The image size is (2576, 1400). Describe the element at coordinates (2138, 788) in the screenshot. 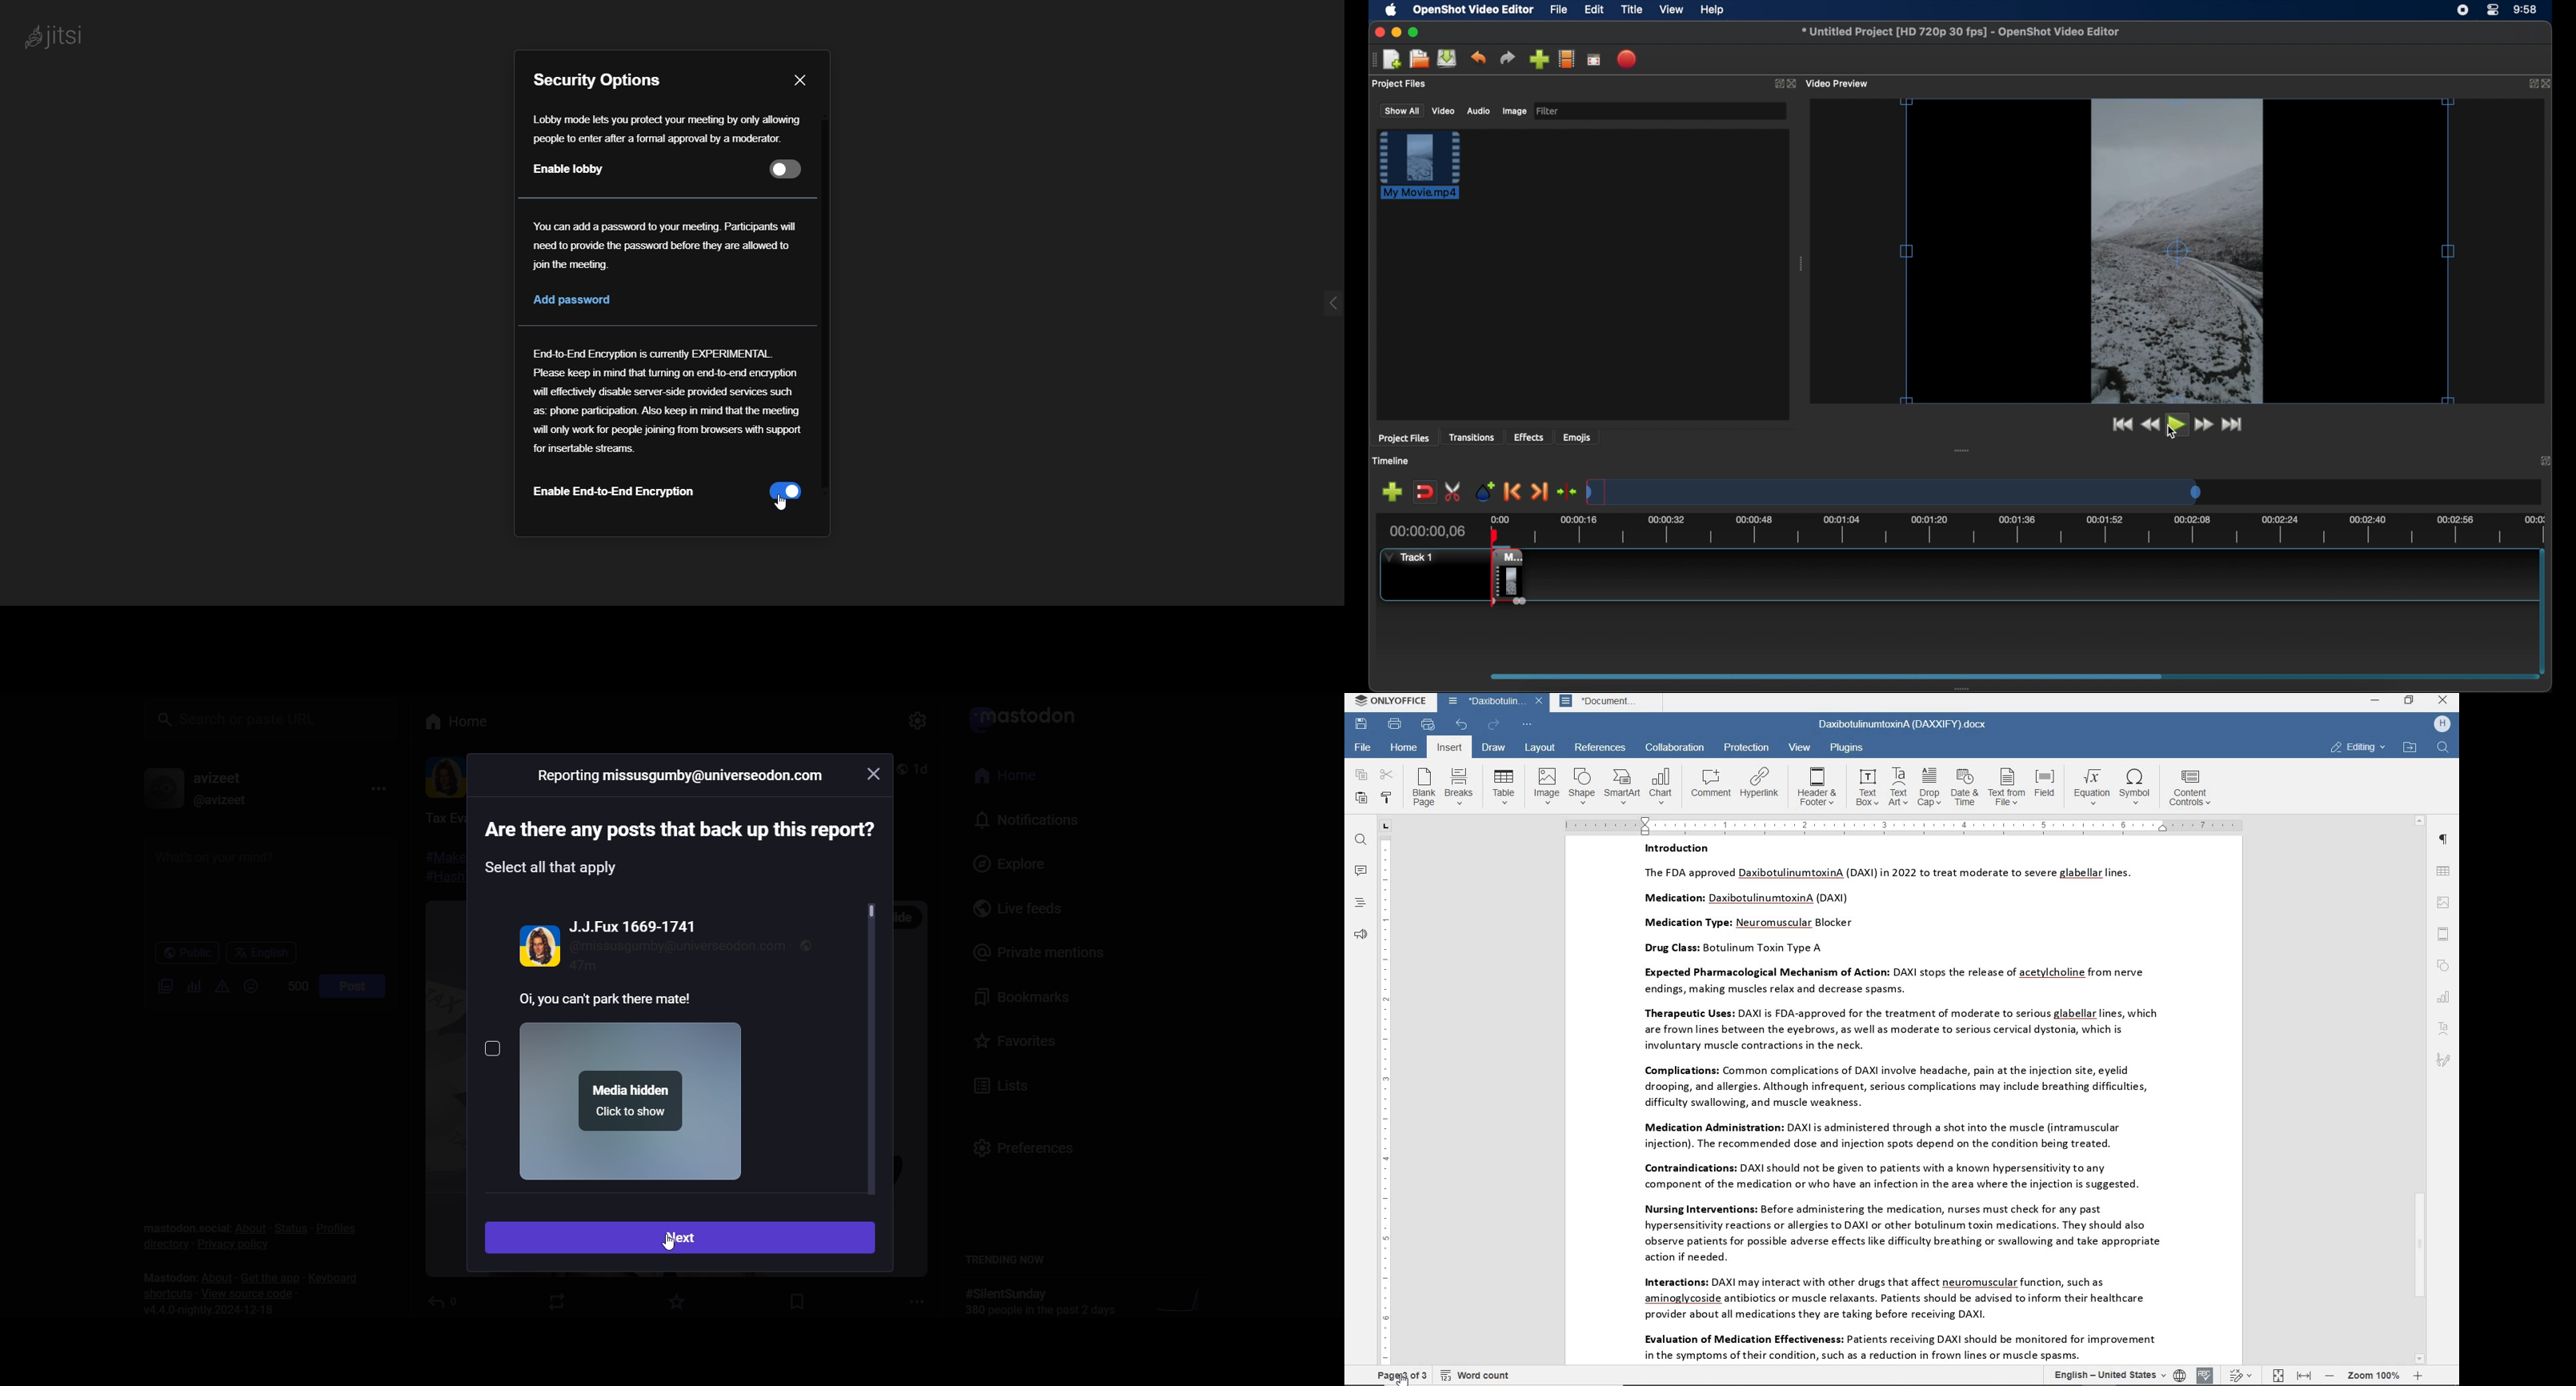

I see `symbol` at that location.